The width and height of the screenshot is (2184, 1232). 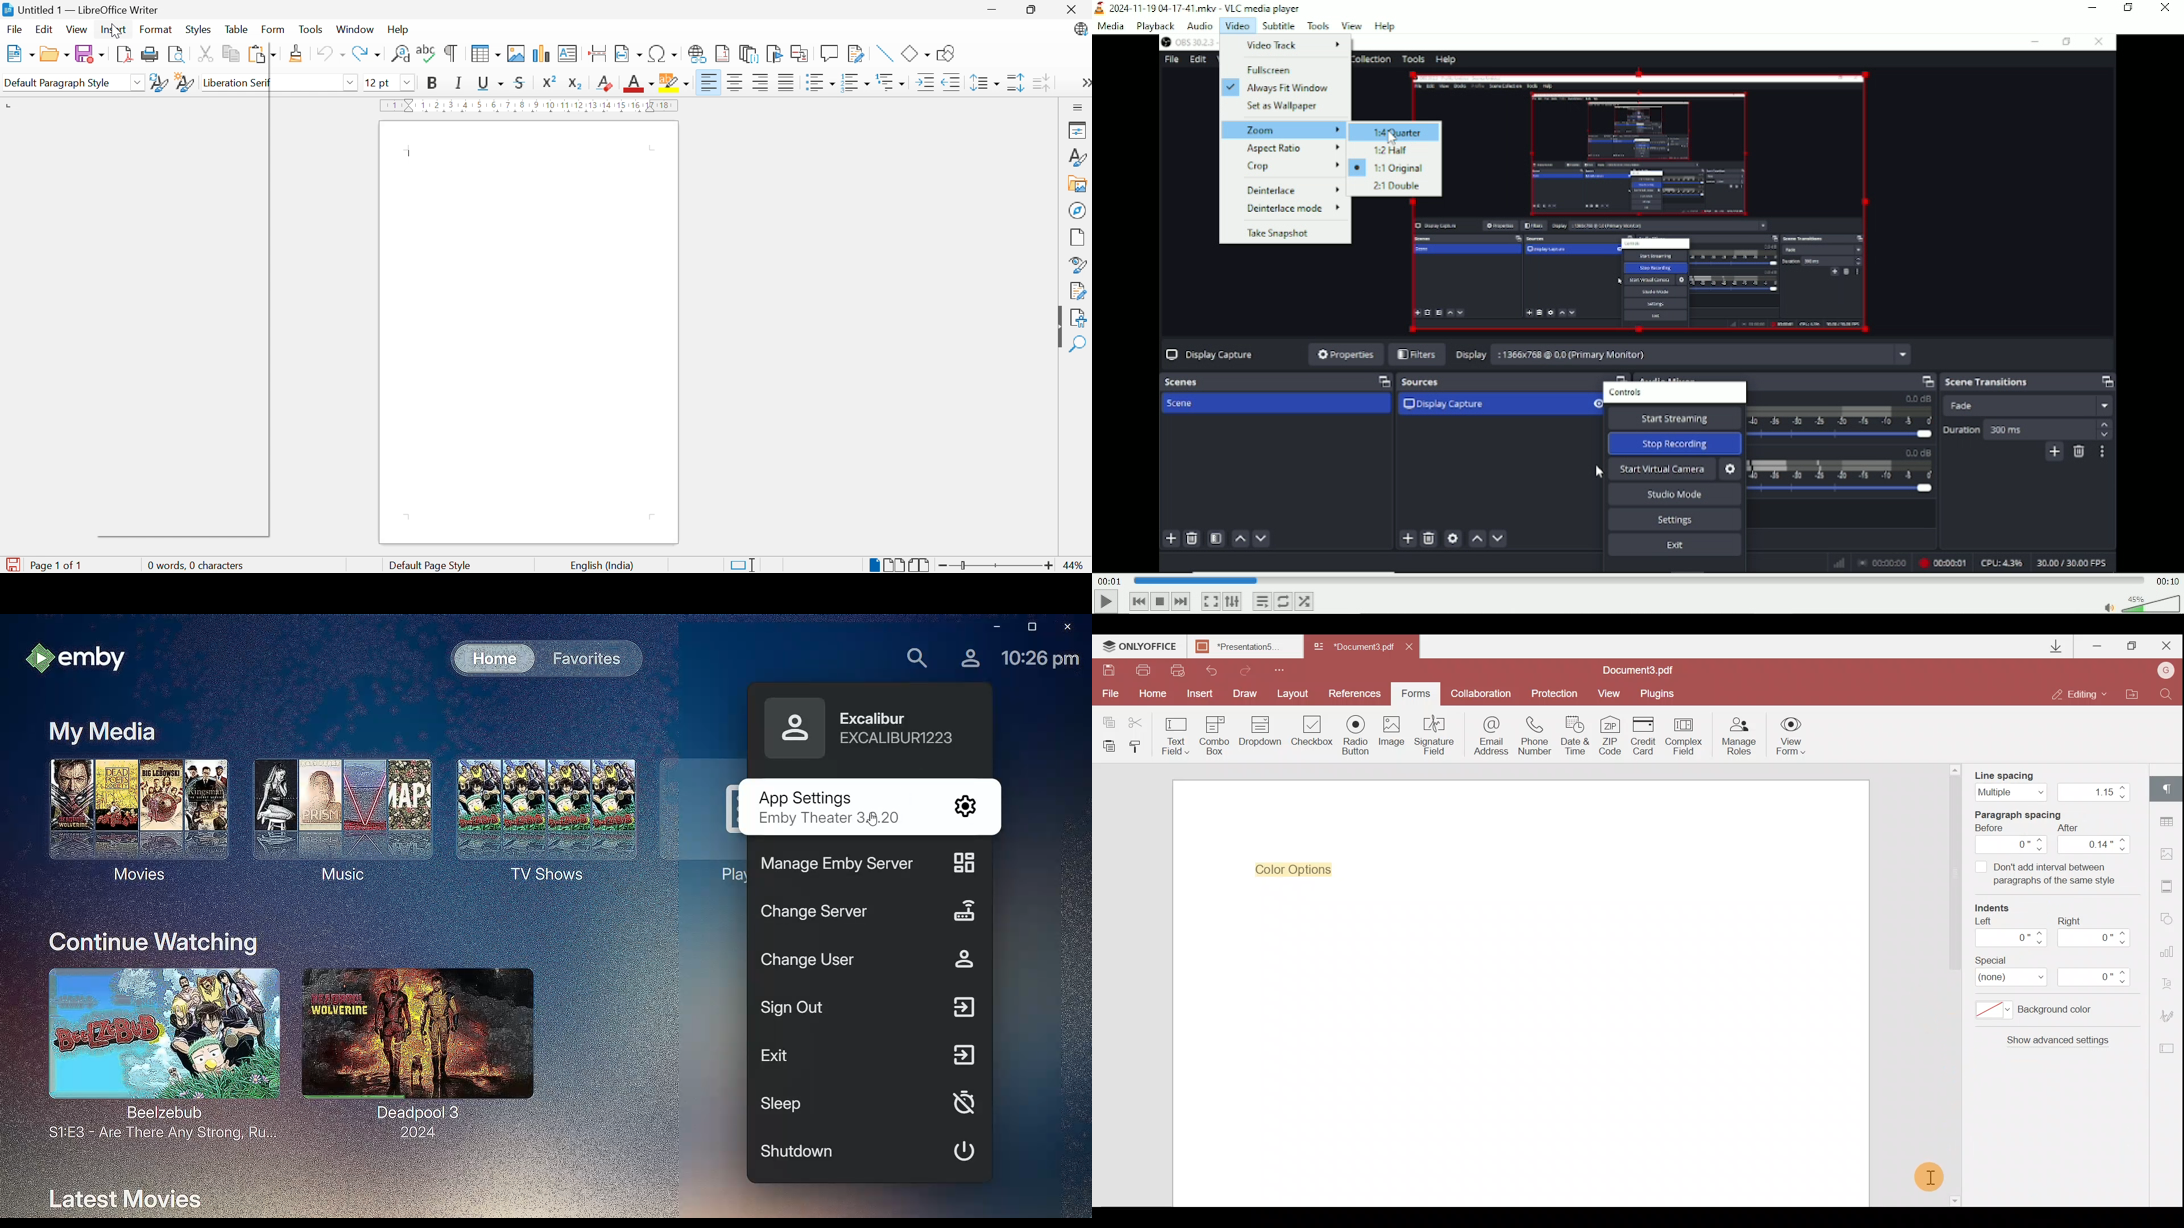 I want to click on Audio, so click(x=1200, y=26).